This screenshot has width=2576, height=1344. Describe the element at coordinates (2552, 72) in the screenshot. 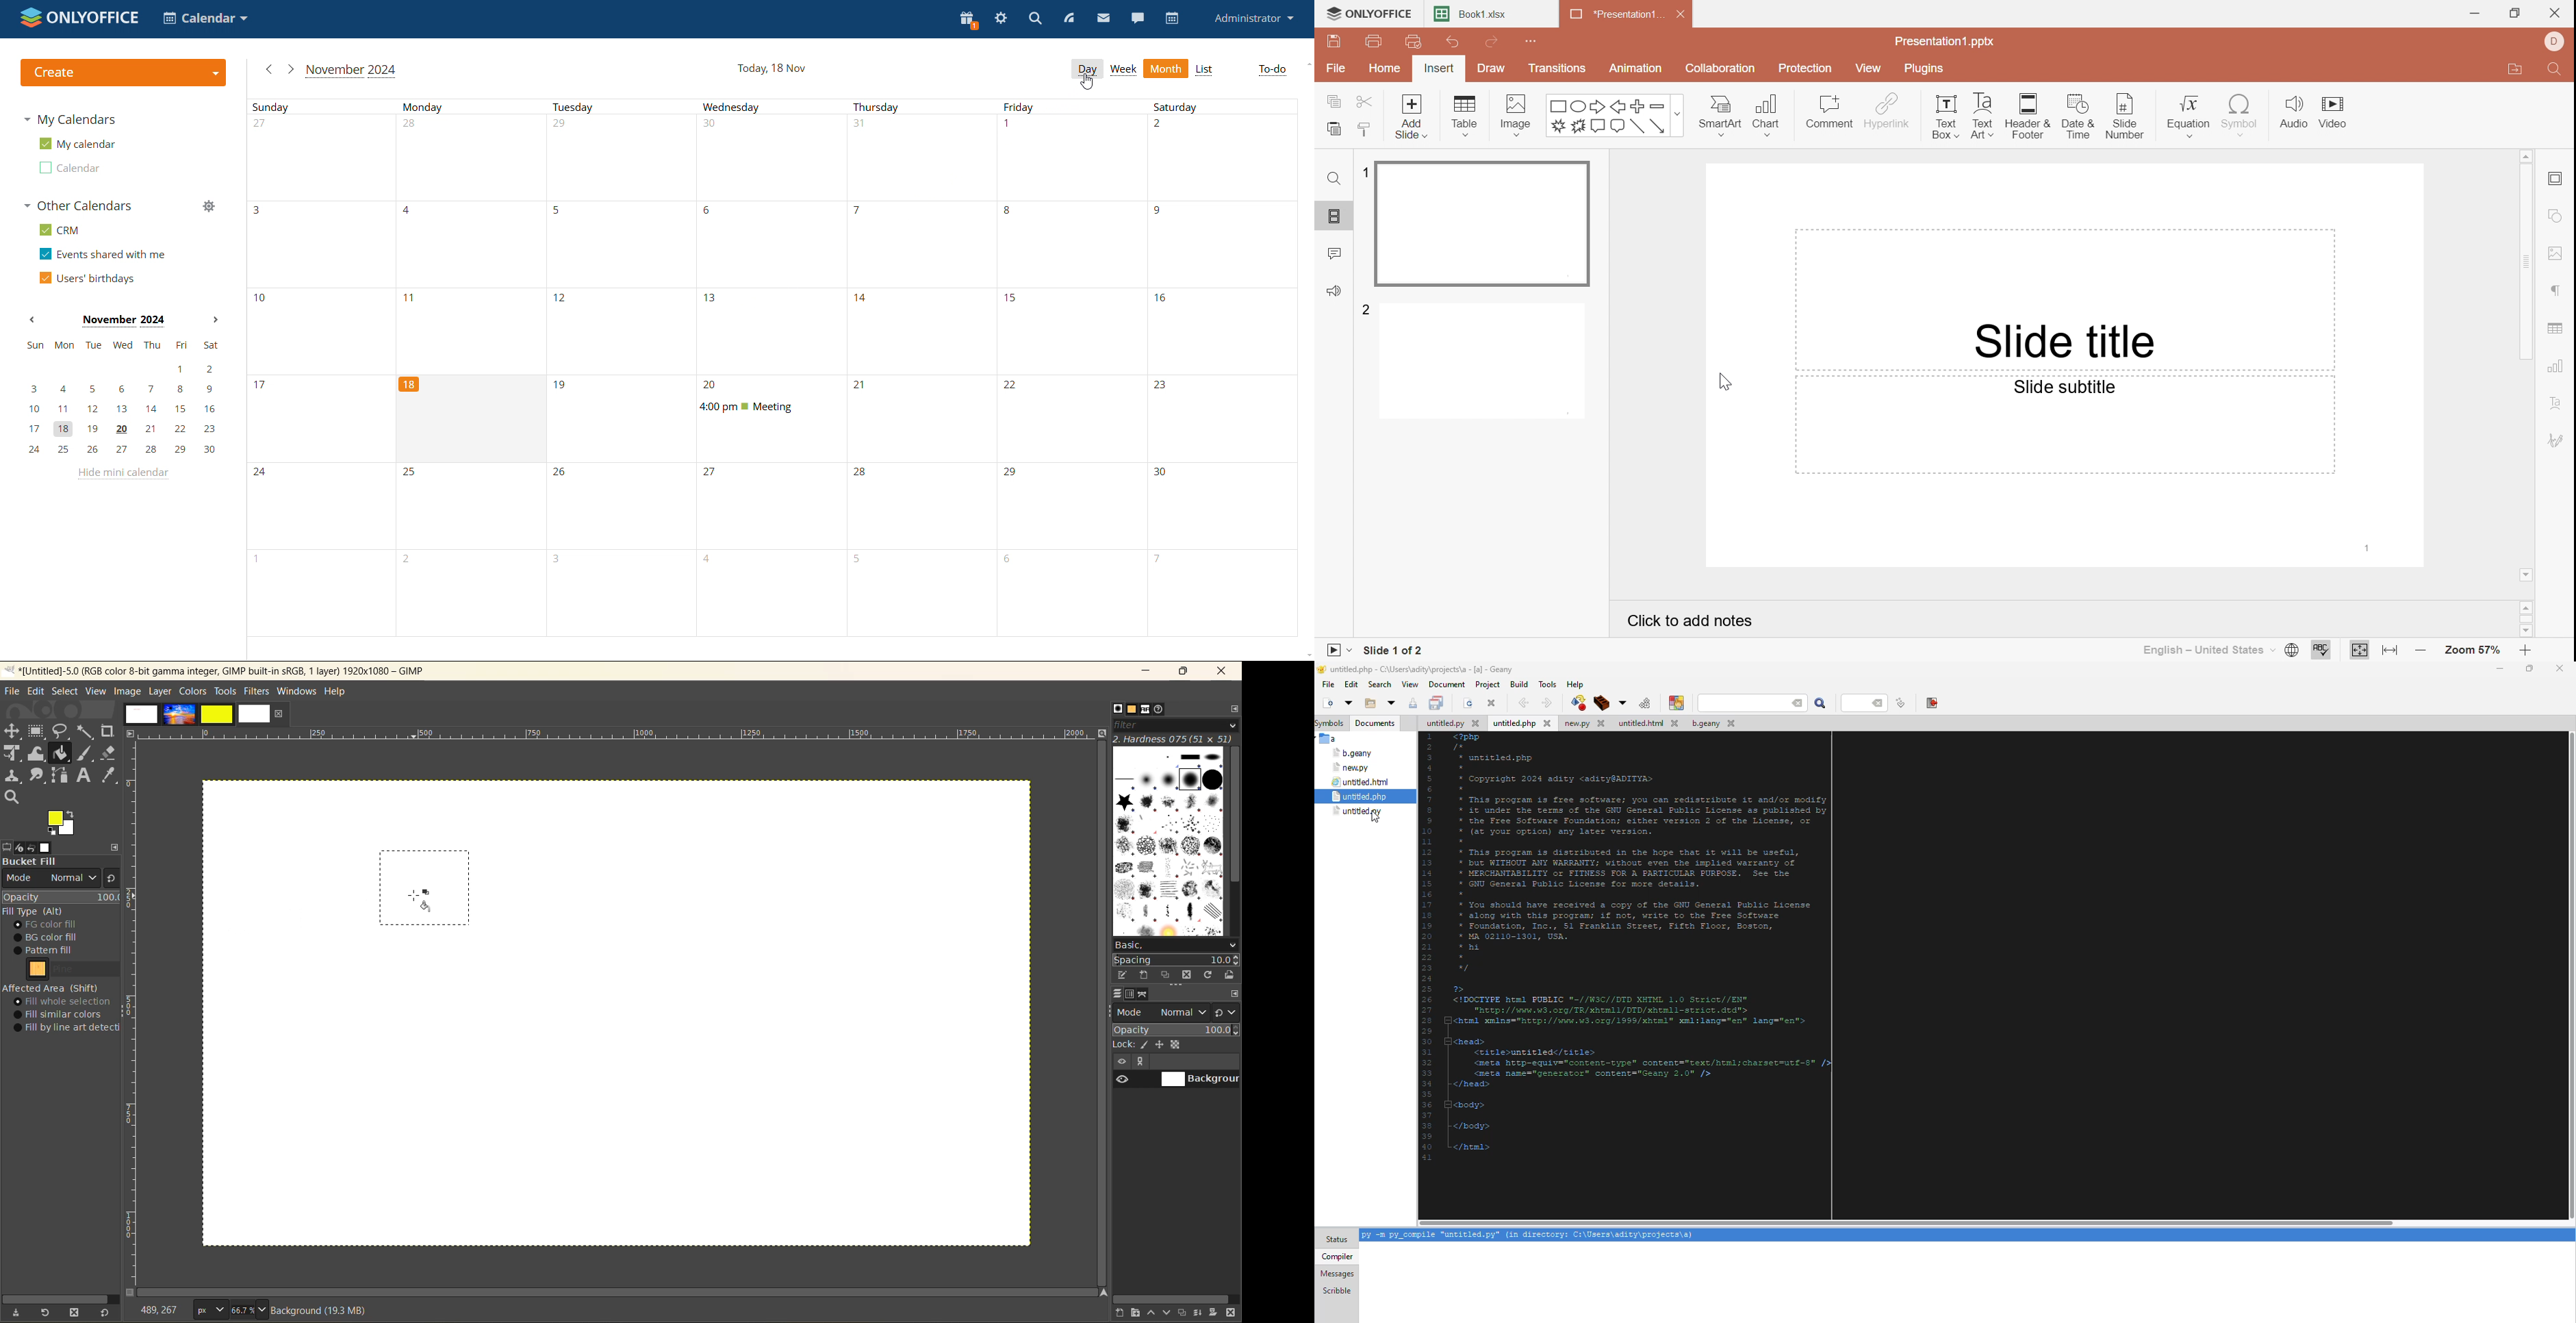

I see `Find` at that location.